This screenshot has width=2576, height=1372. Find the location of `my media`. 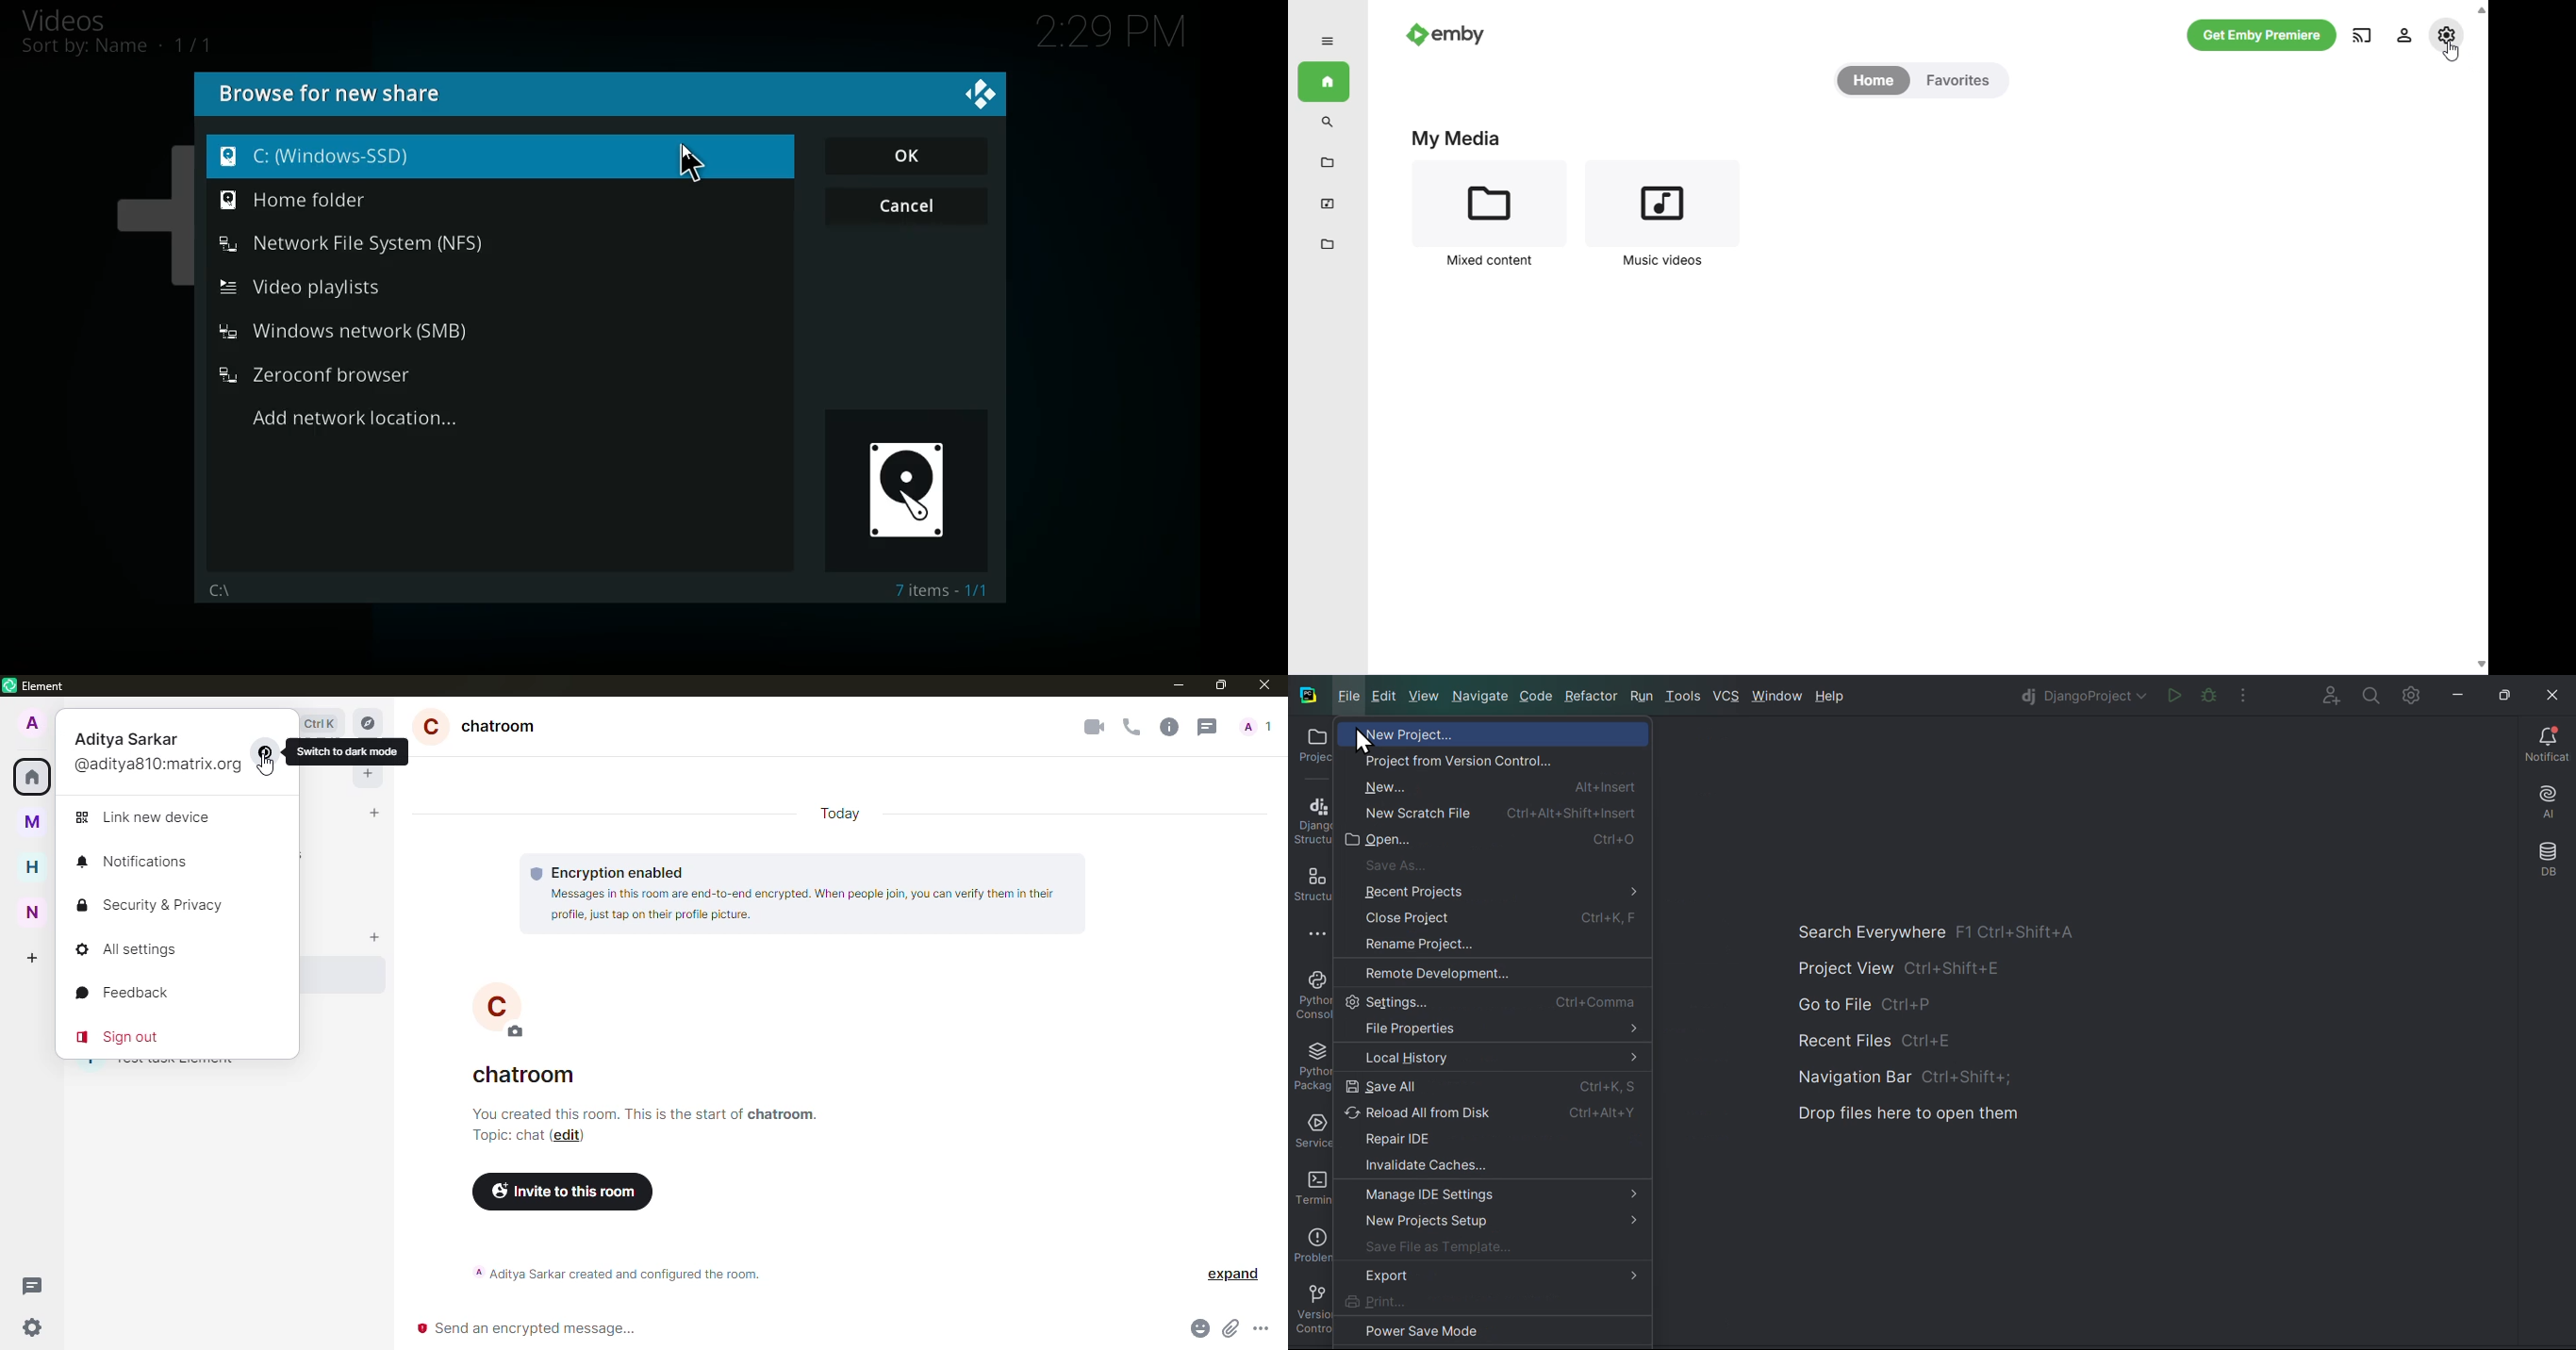

my media is located at coordinates (1456, 138).